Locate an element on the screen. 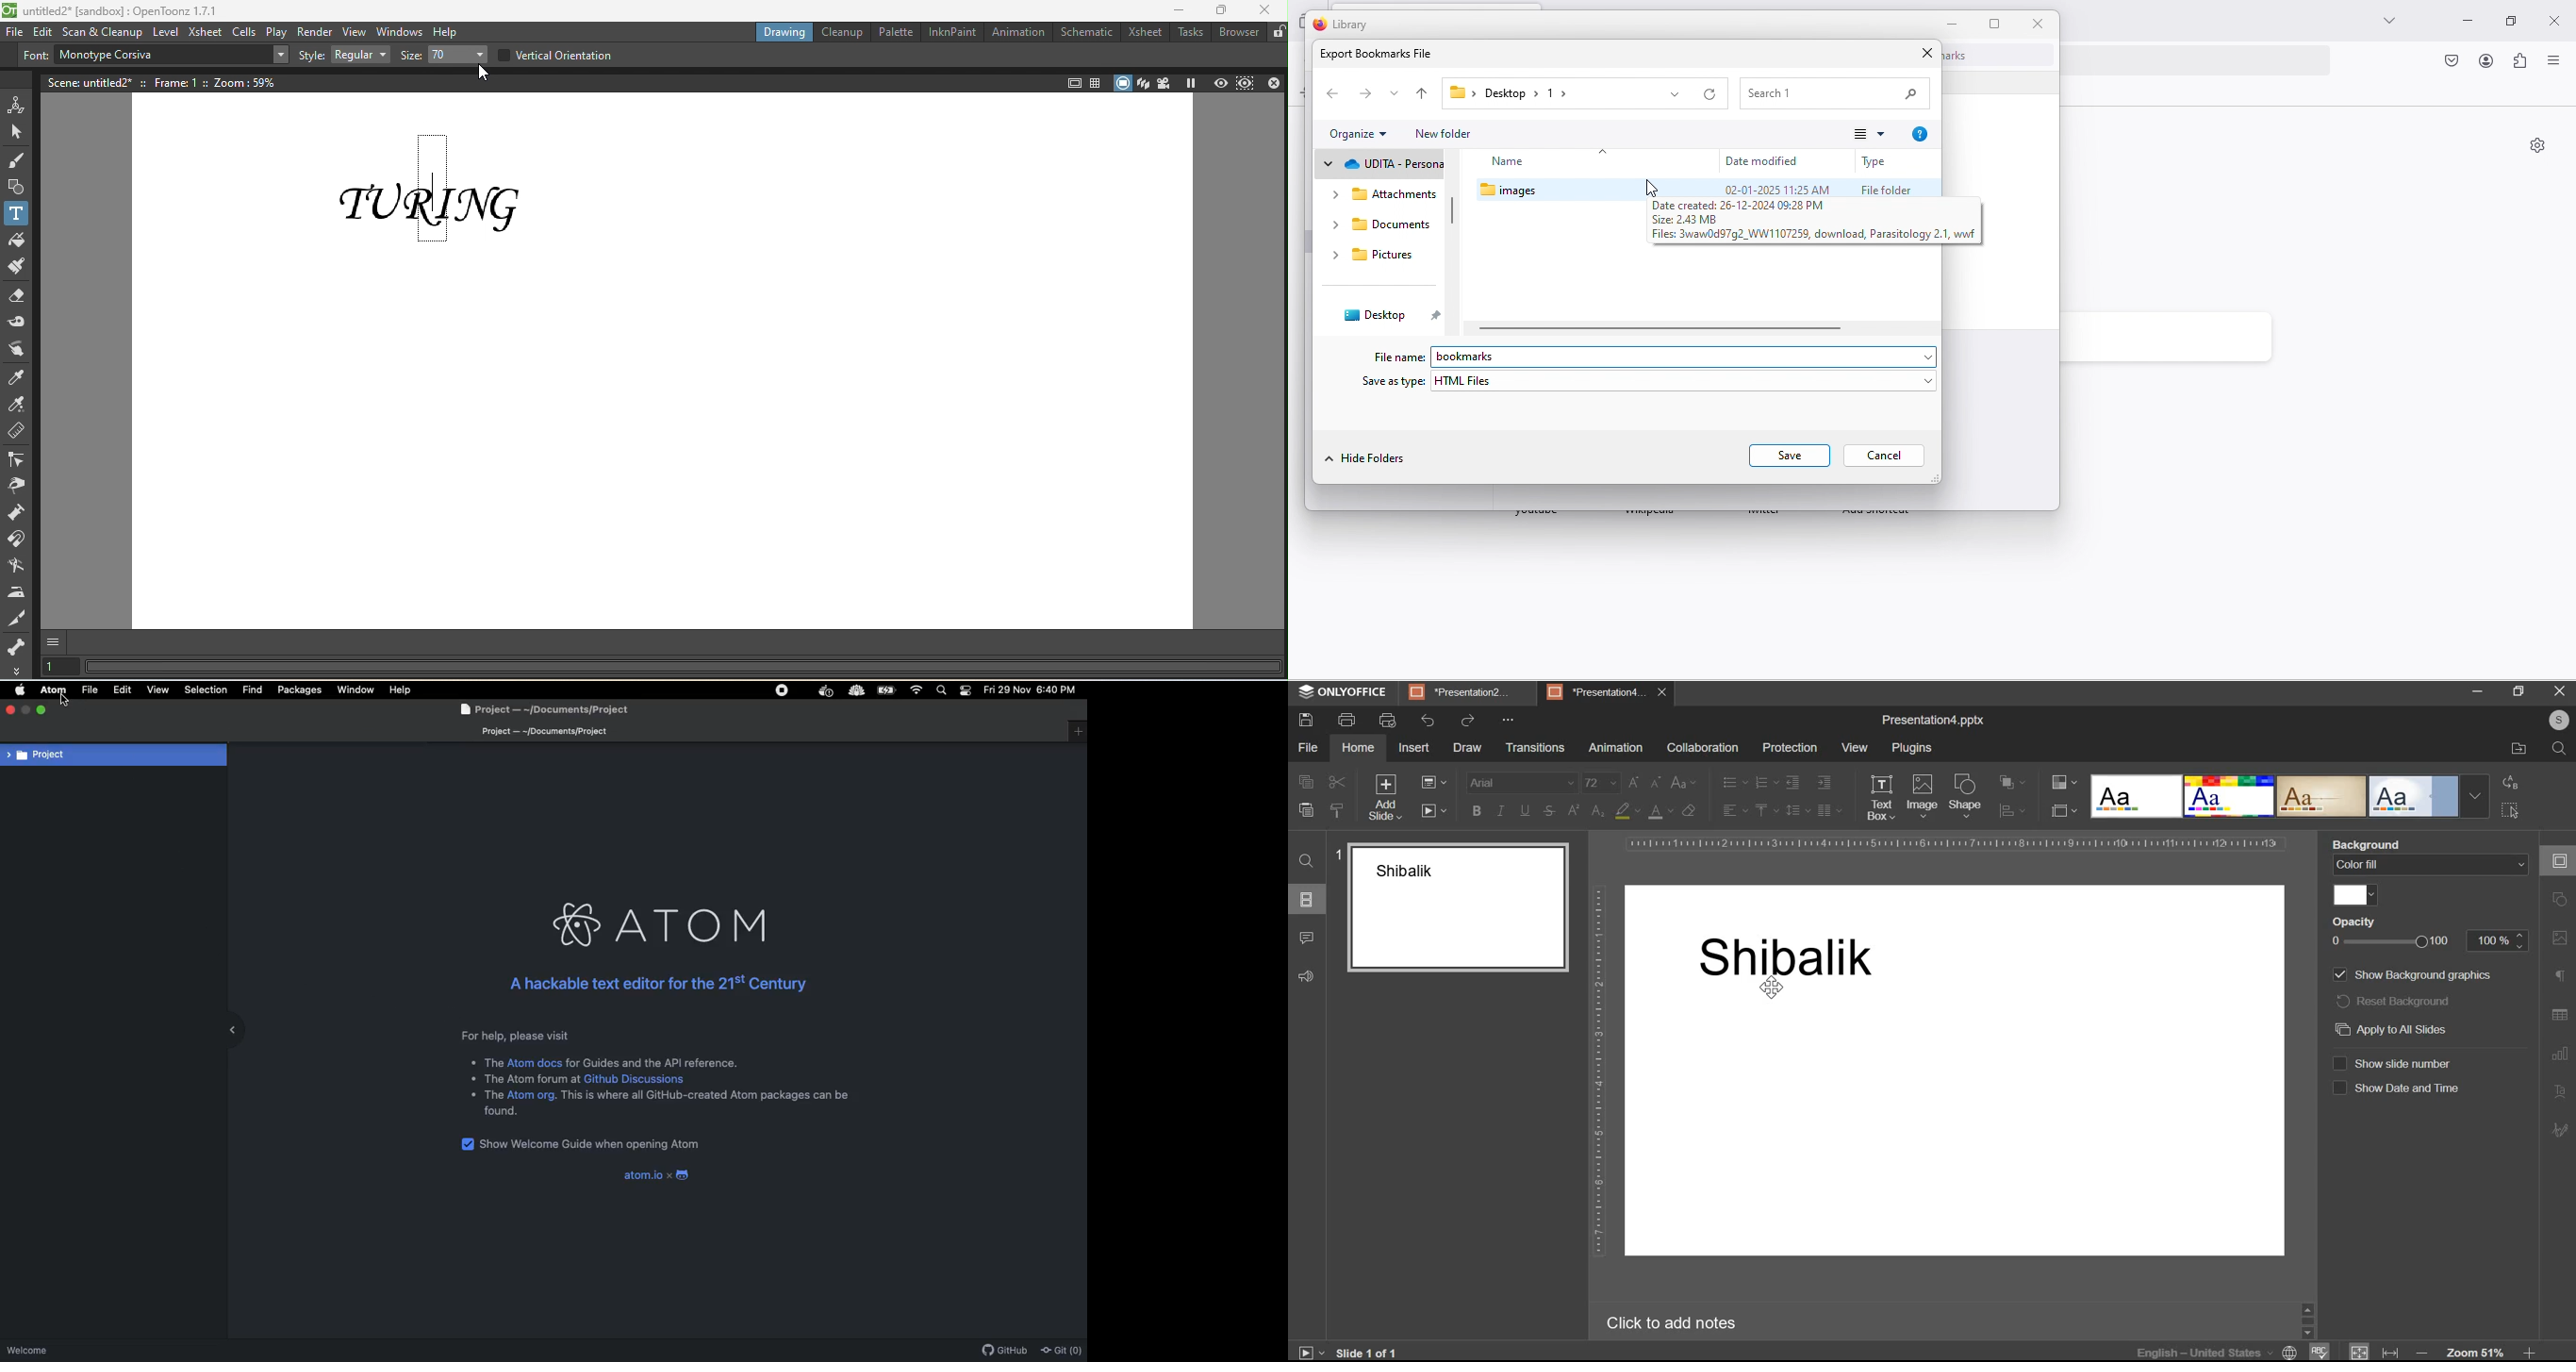 This screenshot has height=1372, width=2576. zoom level is located at coordinates (2475, 1349).